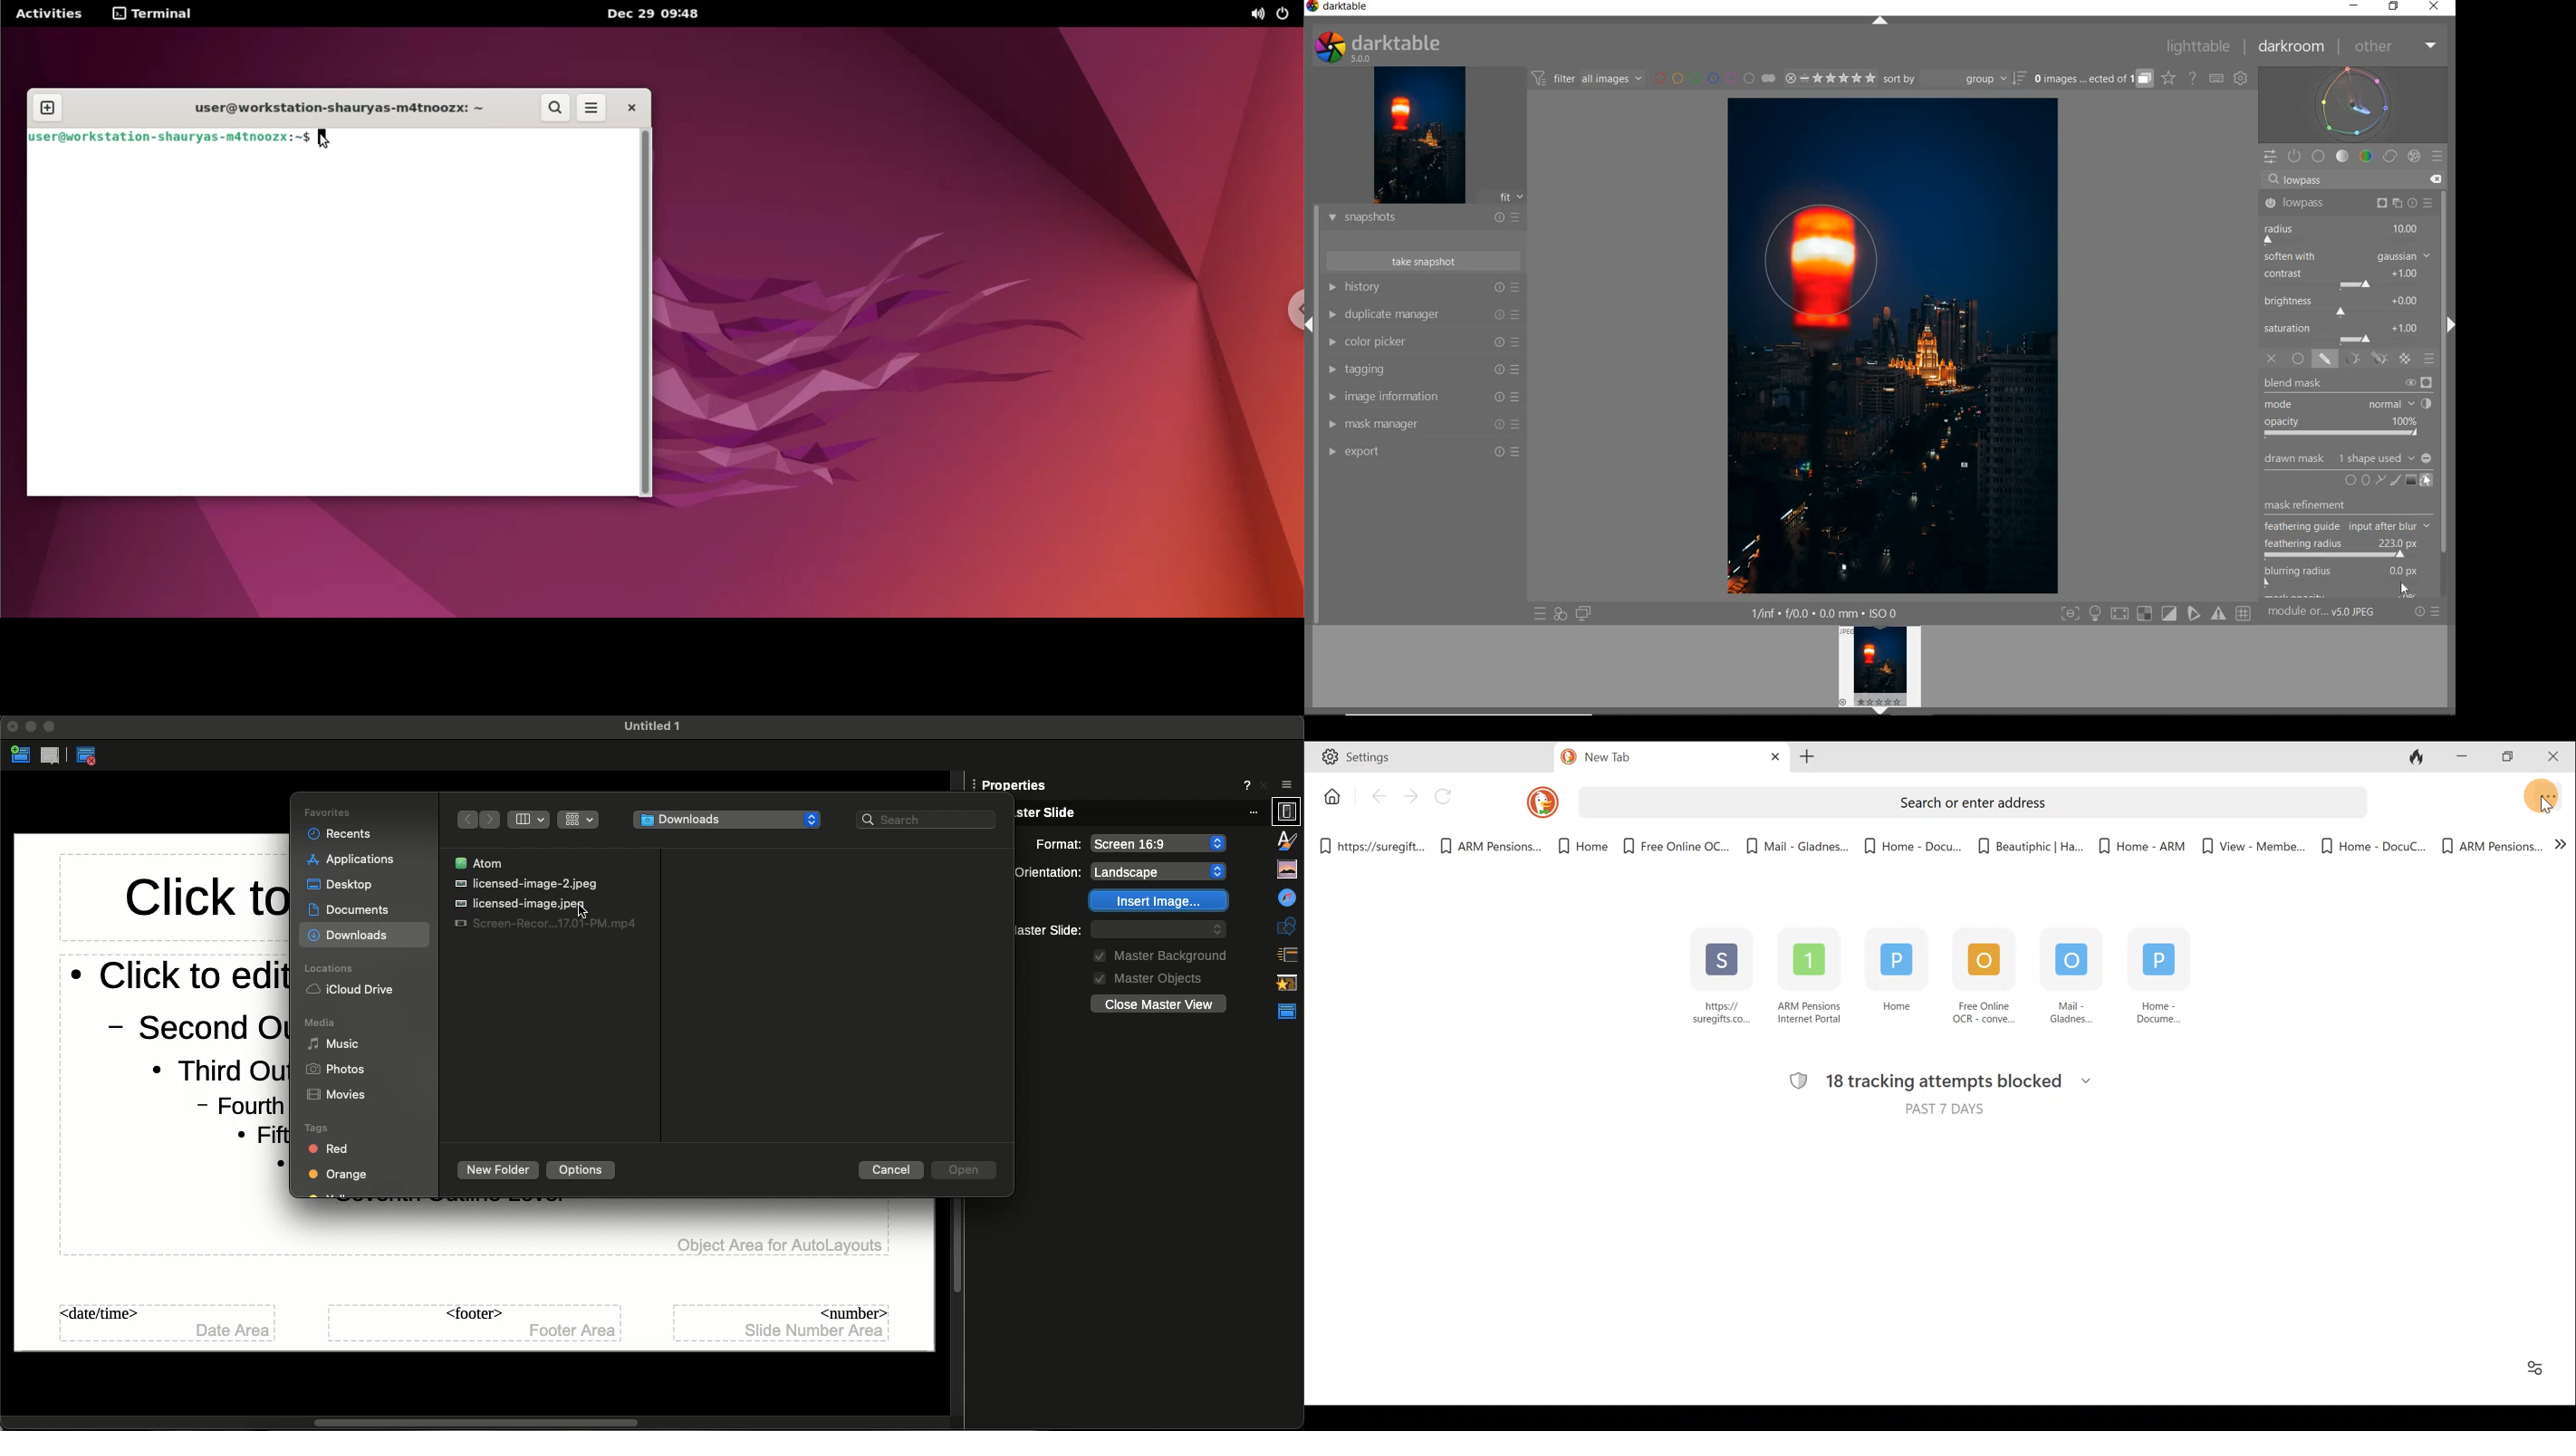  What do you see at coordinates (2156, 613) in the screenshot?
I see `TOGGLE MODES` at bounding box center [2156, 613].